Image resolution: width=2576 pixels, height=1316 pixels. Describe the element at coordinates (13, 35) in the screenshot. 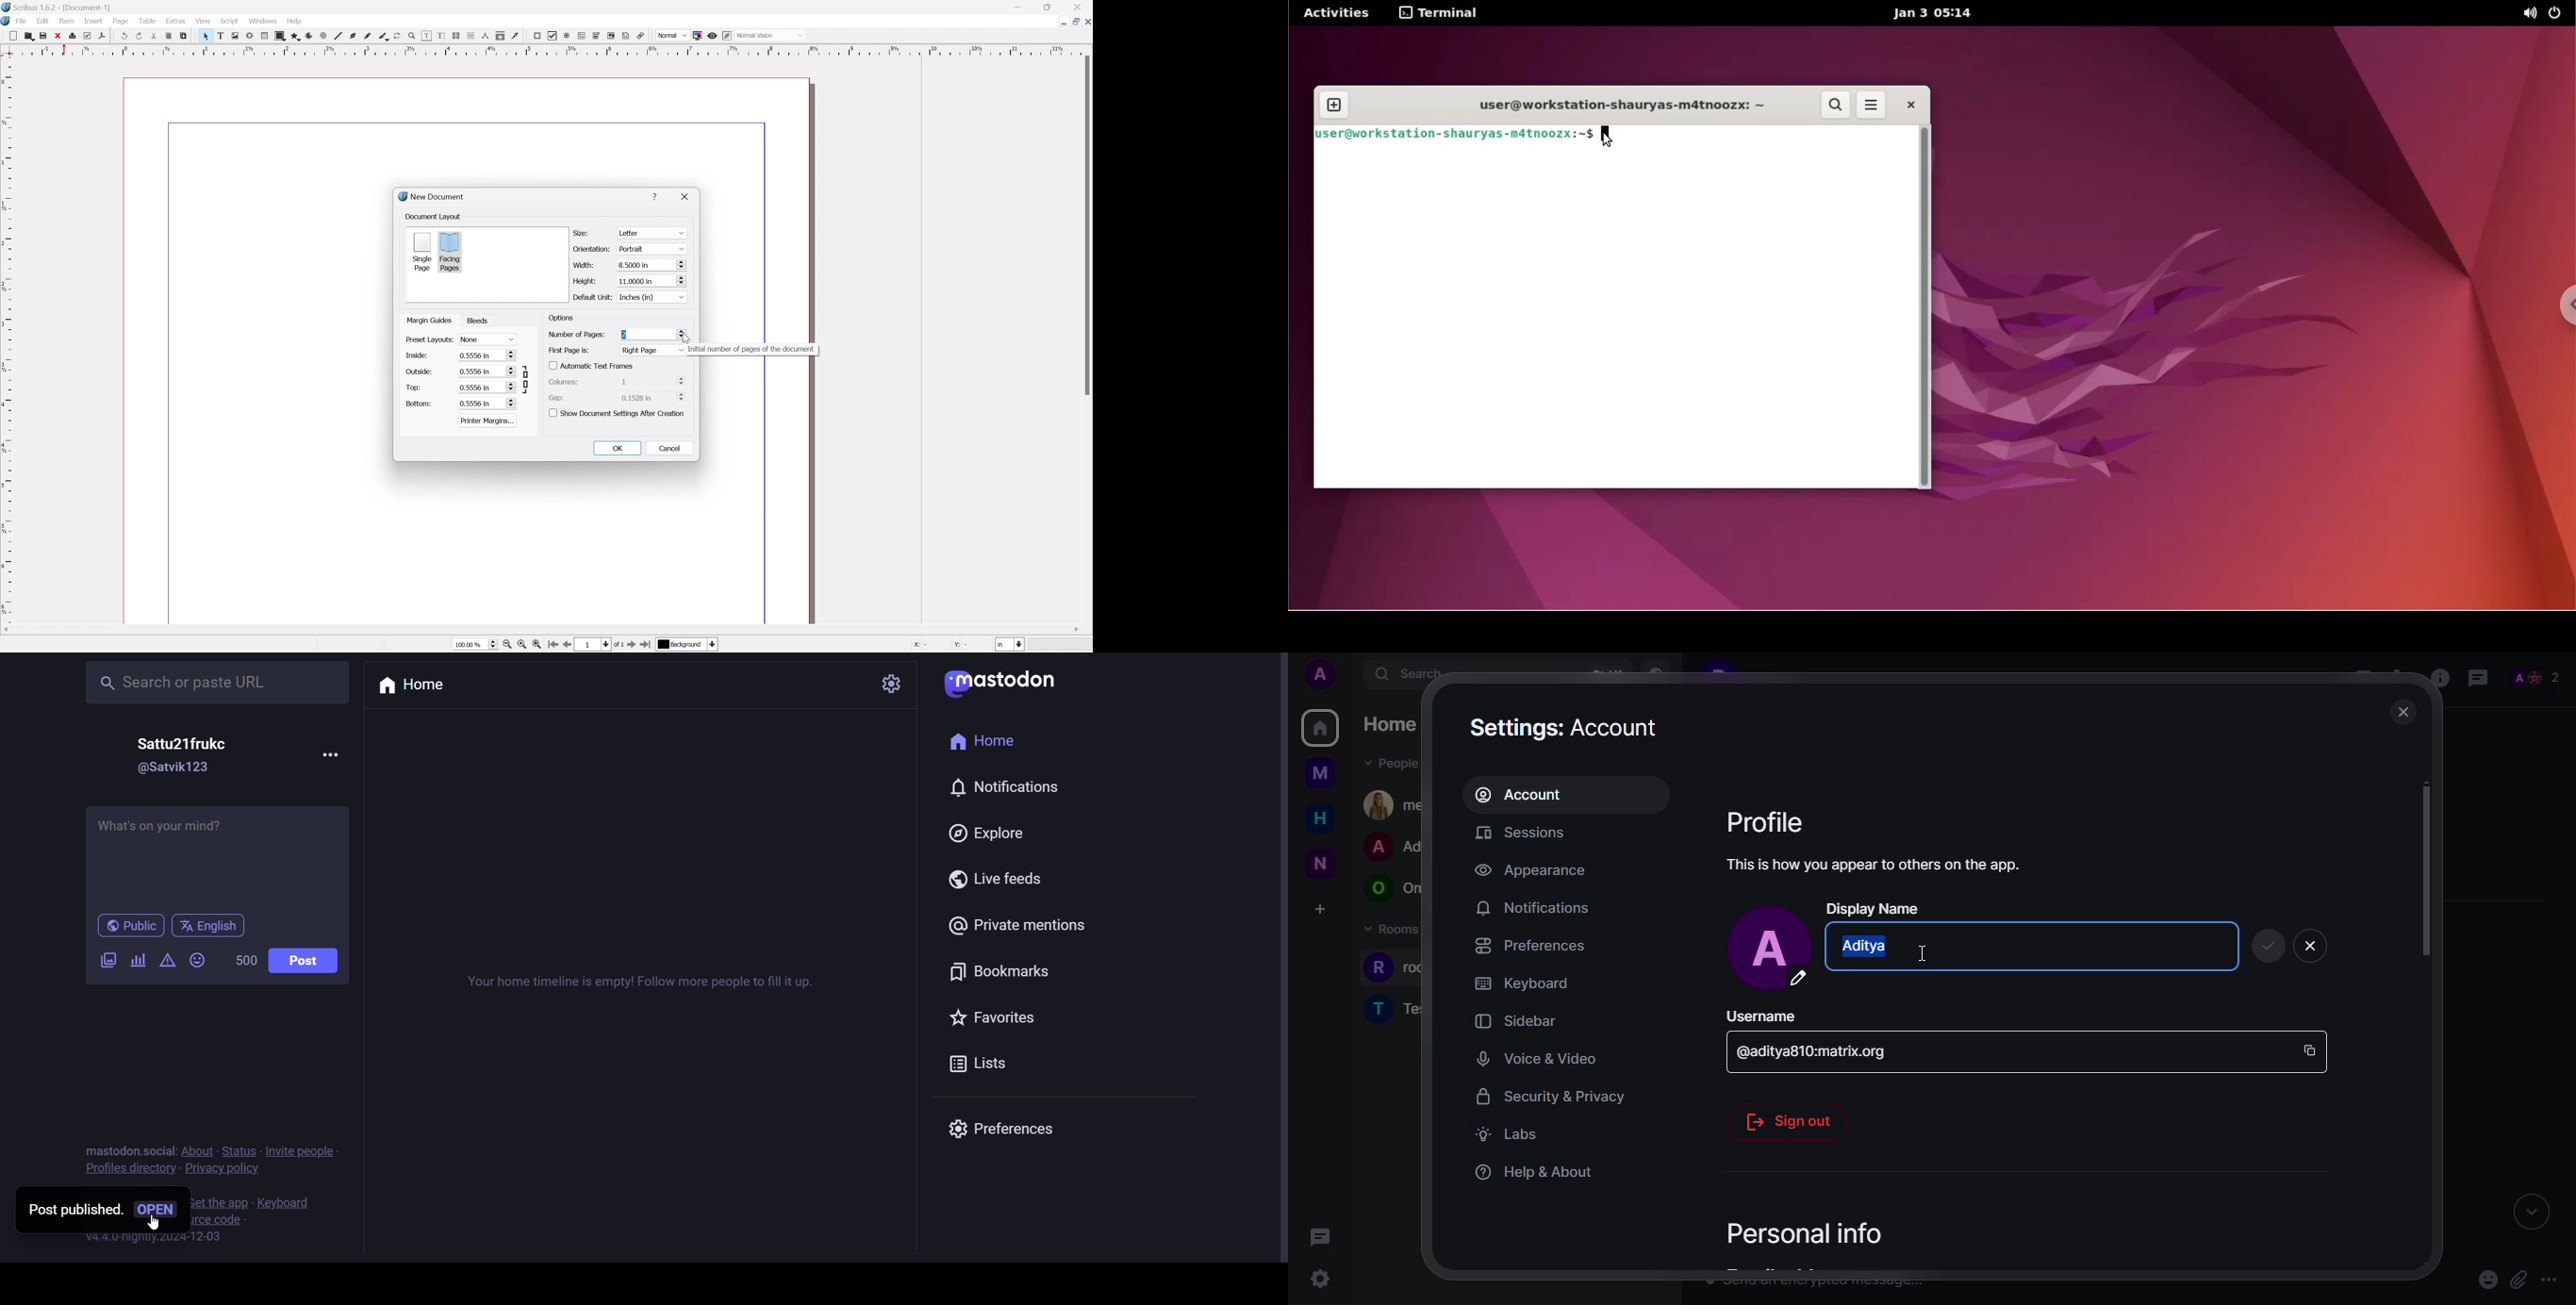

I see `New` at that location.